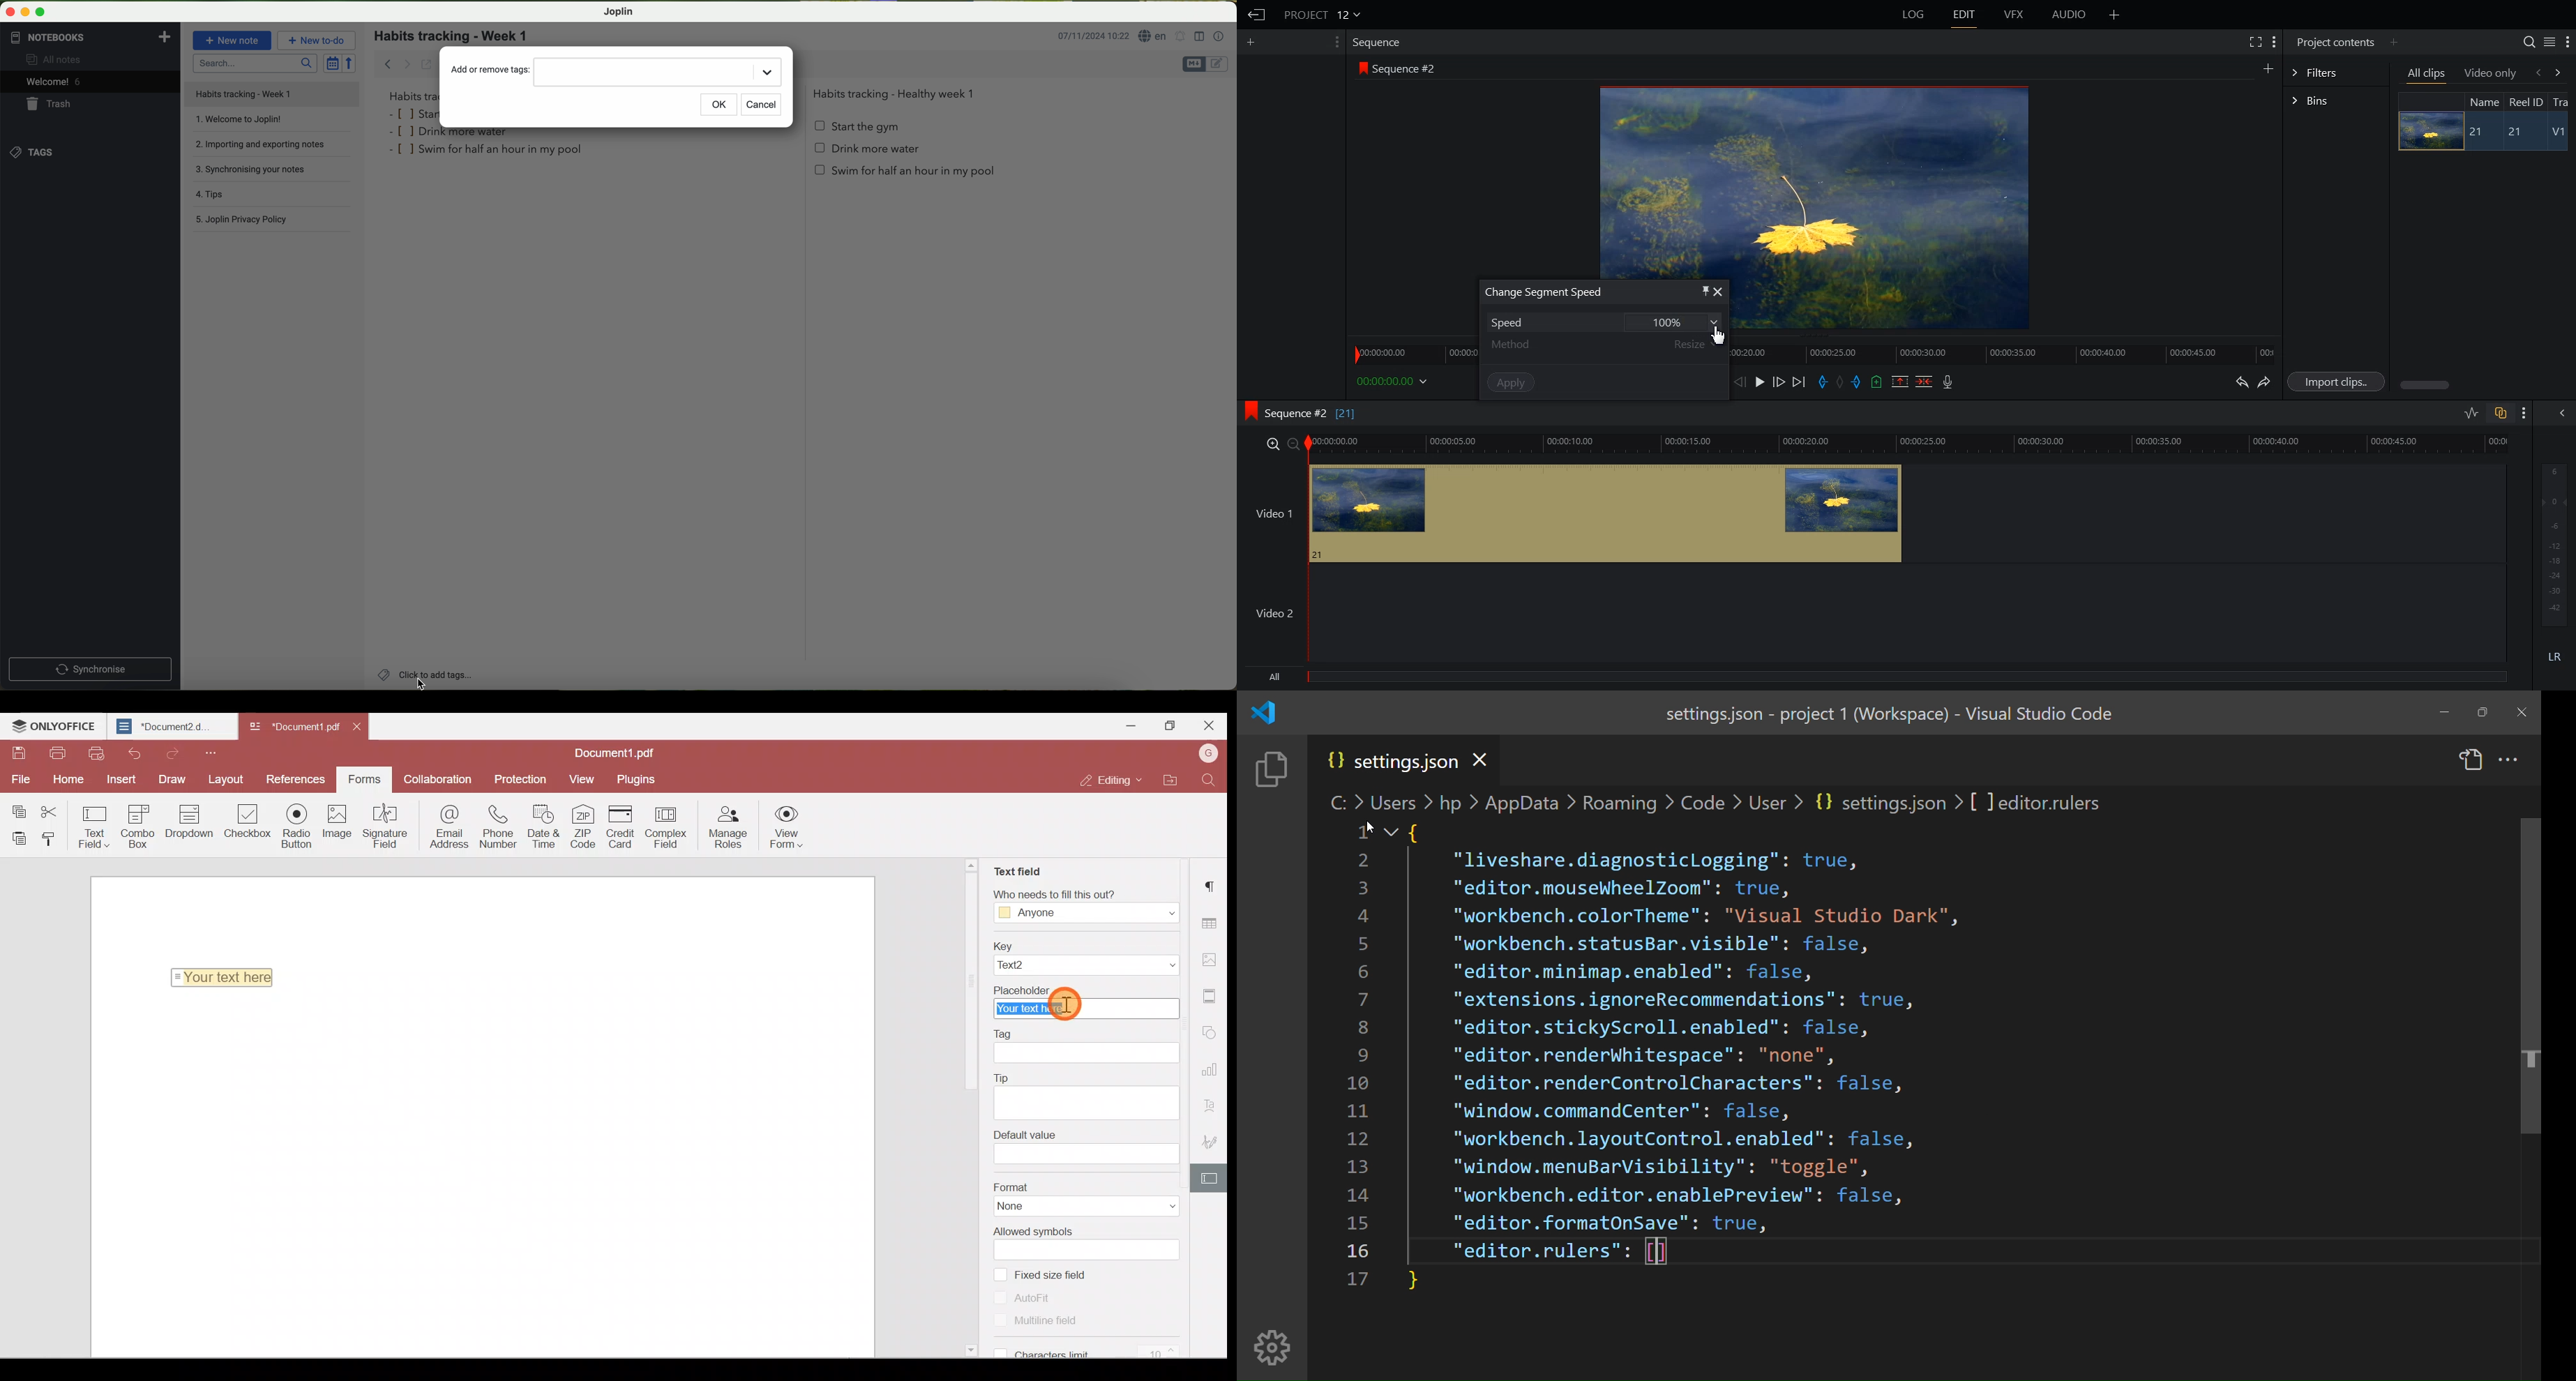 The image size is (2576, 1400). Describe the element at coordinates (17, 752) in the screenshot. I see `Save` at that location.